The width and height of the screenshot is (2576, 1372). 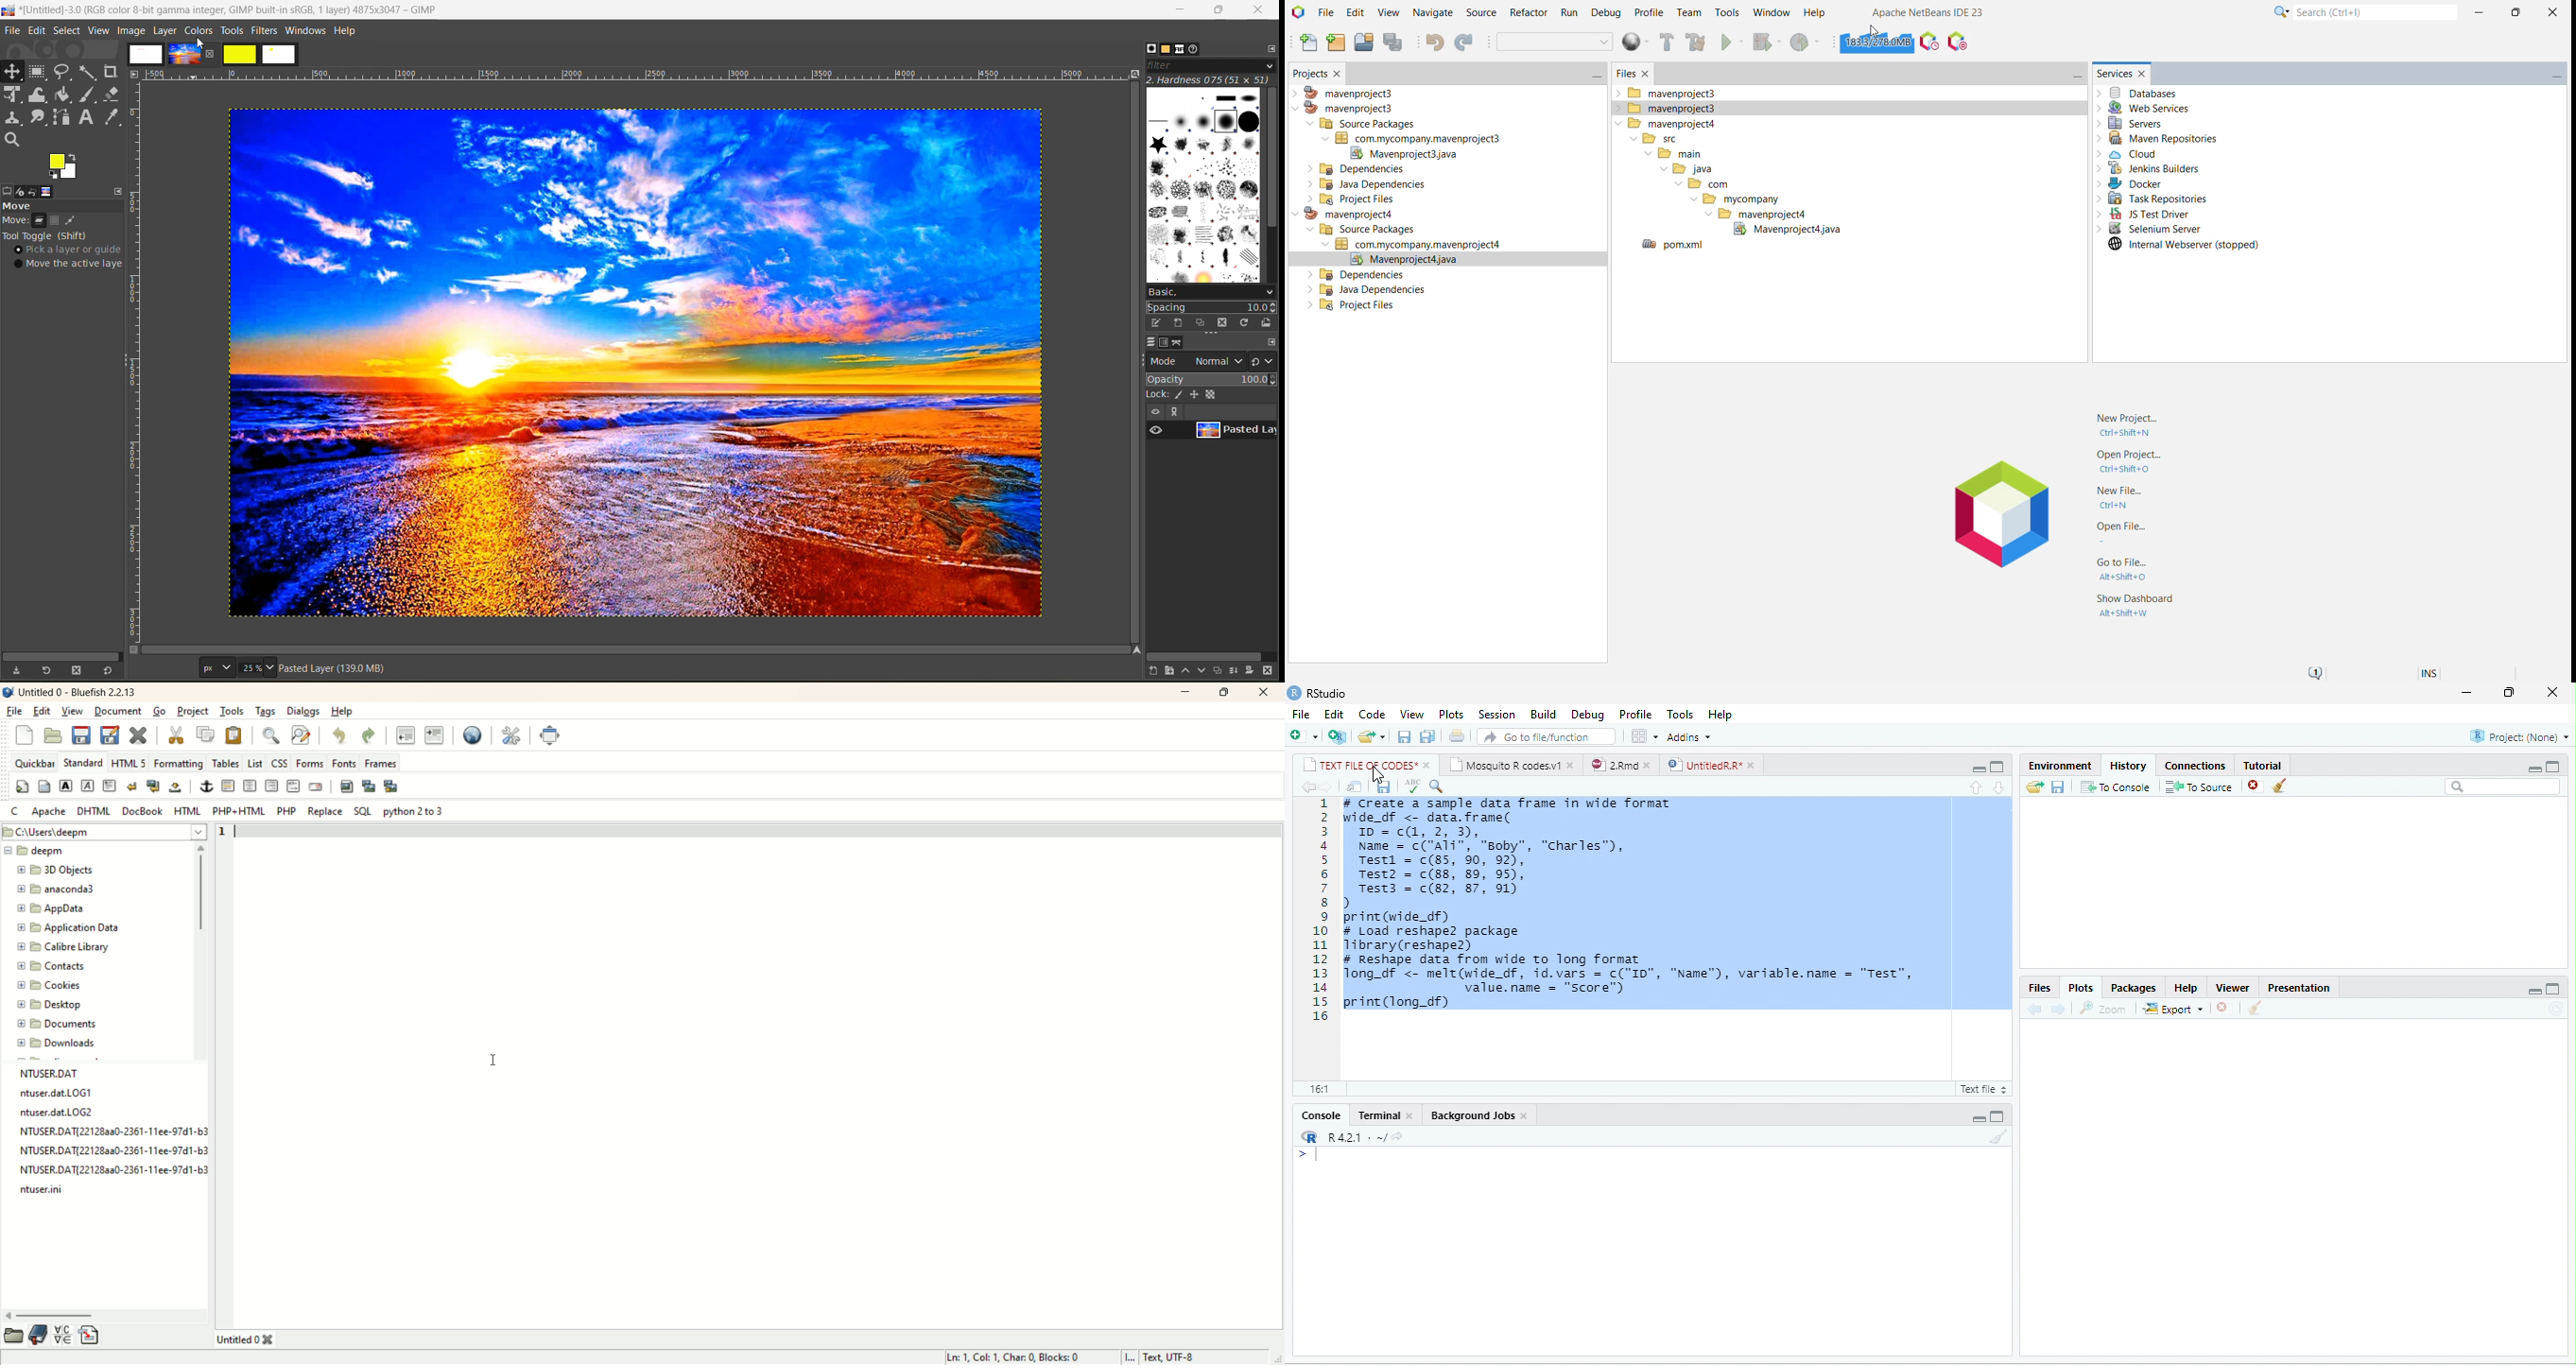 What do you see at coordinates (52, 911) in the screenshot?
I see `appdata` at bounding box center [52, 911].